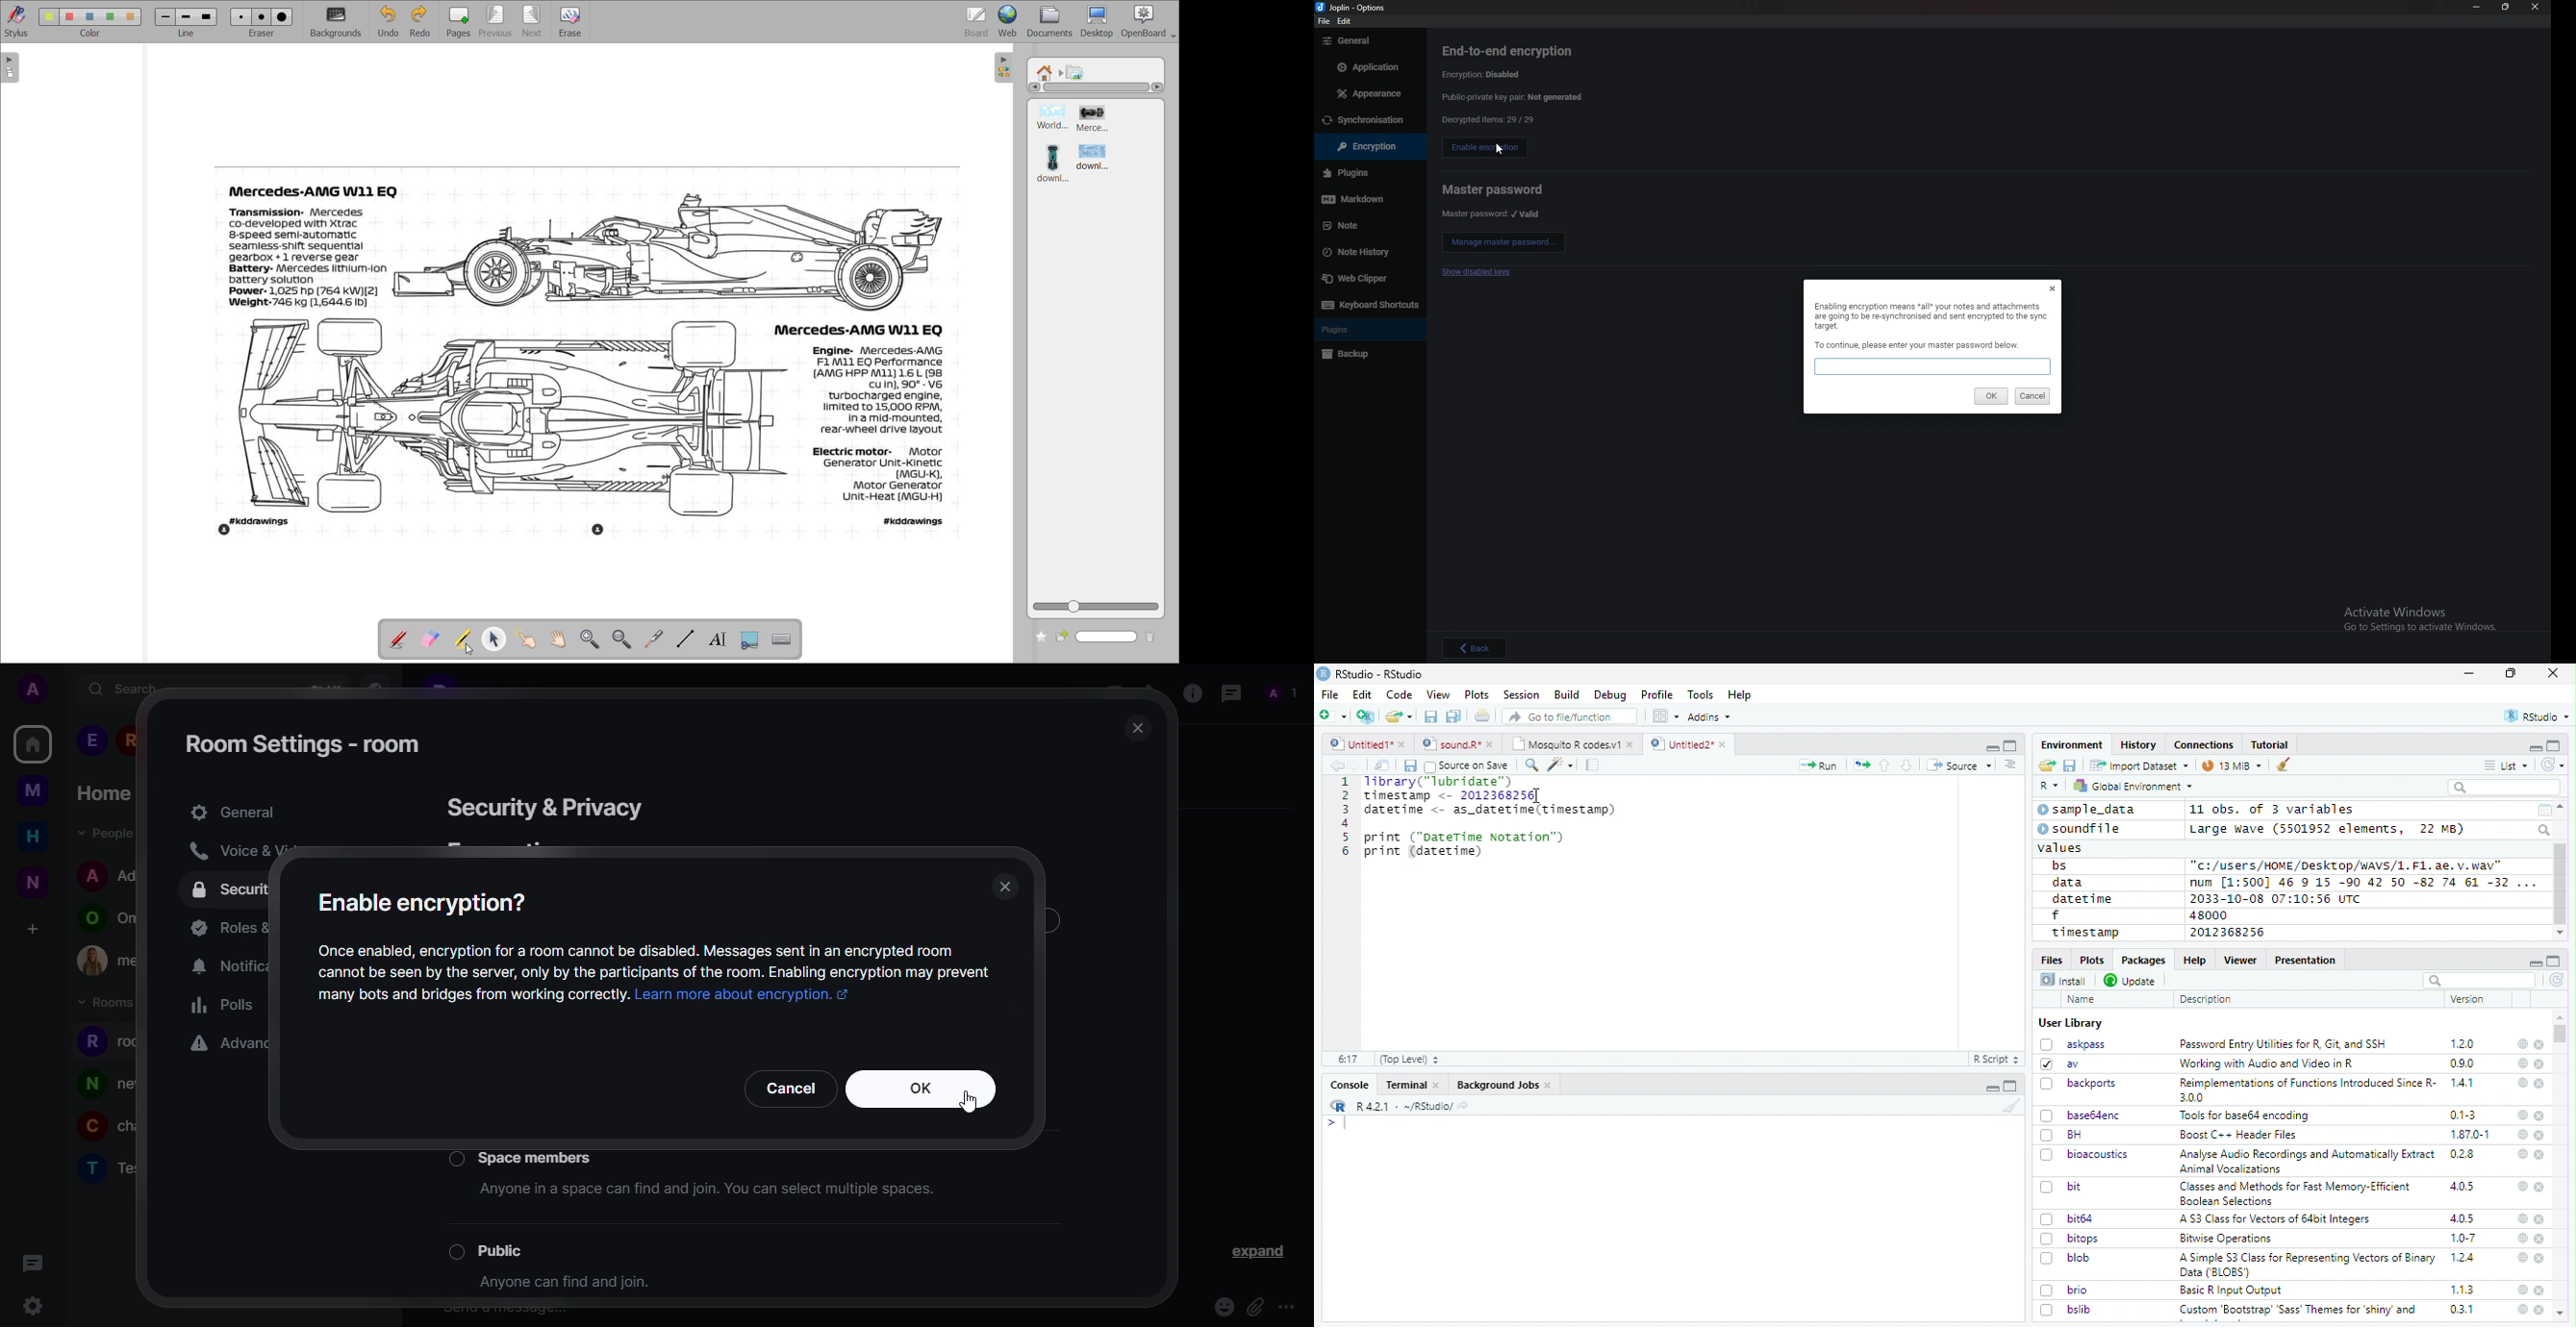 This screenshot has width=2576, height=1344. I want to click on profile, so click(92, 874).